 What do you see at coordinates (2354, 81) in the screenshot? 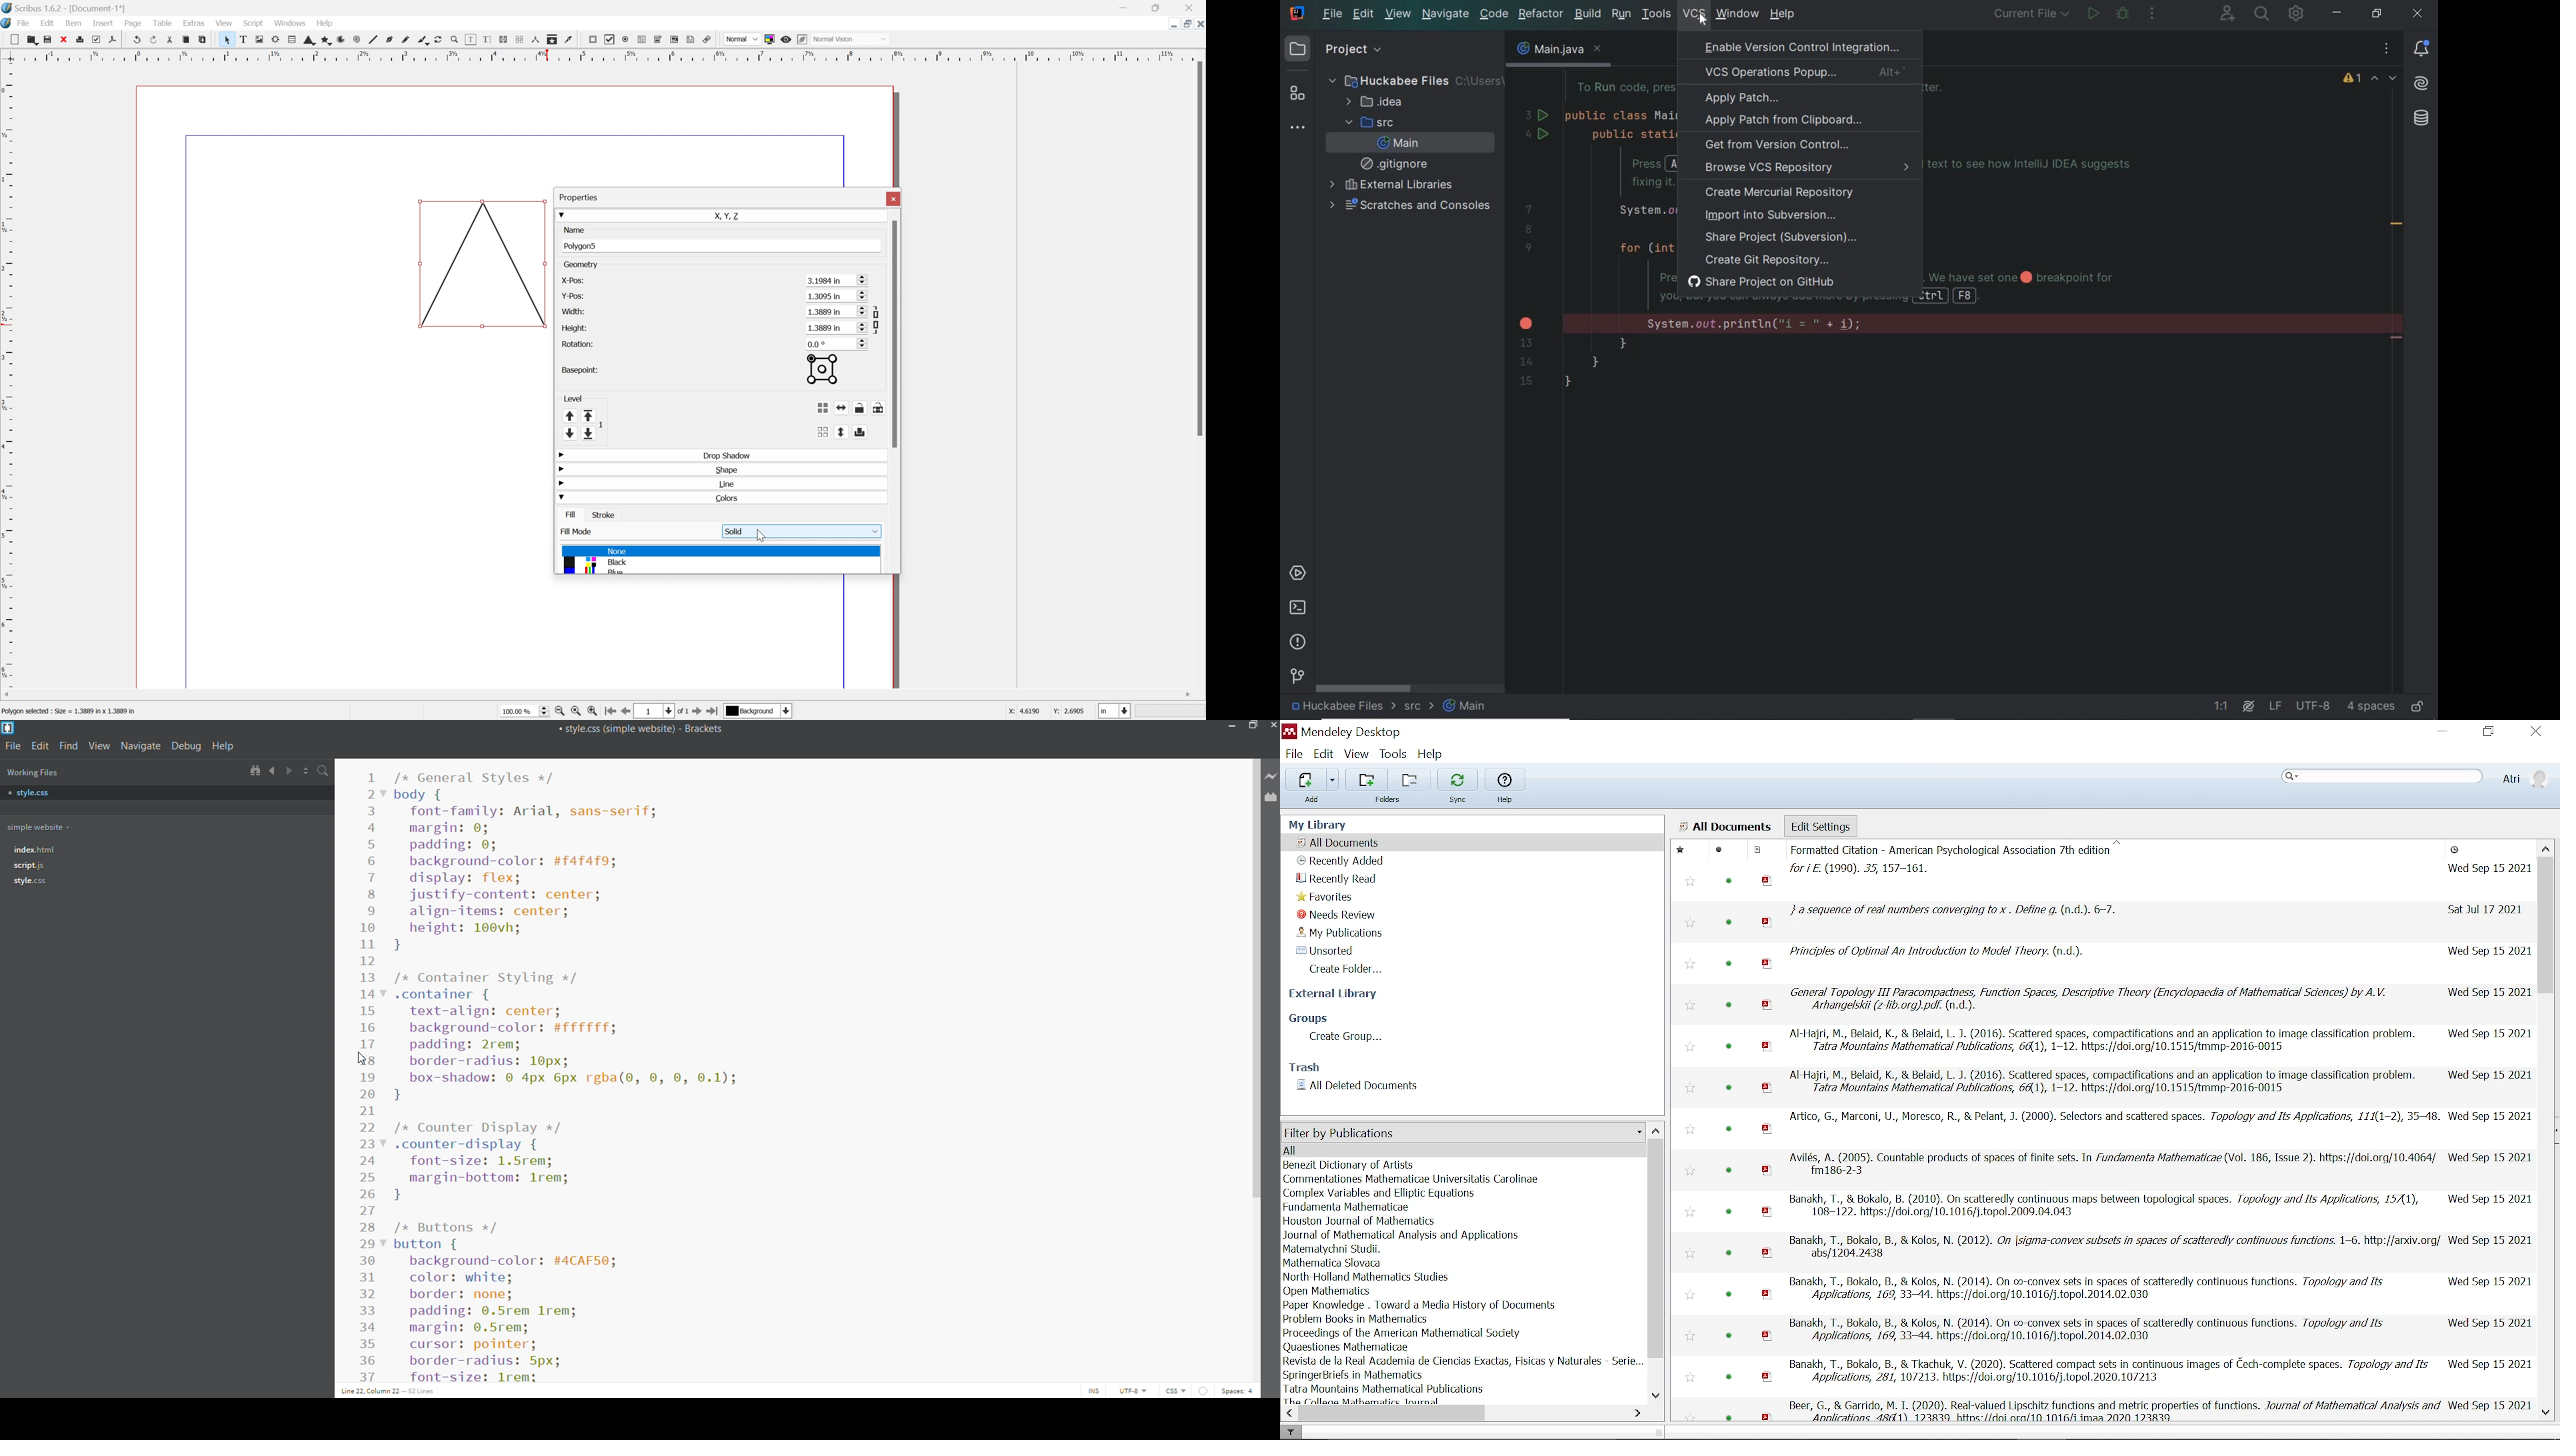
I see `1 warning` at bounding box center [2354, 81].